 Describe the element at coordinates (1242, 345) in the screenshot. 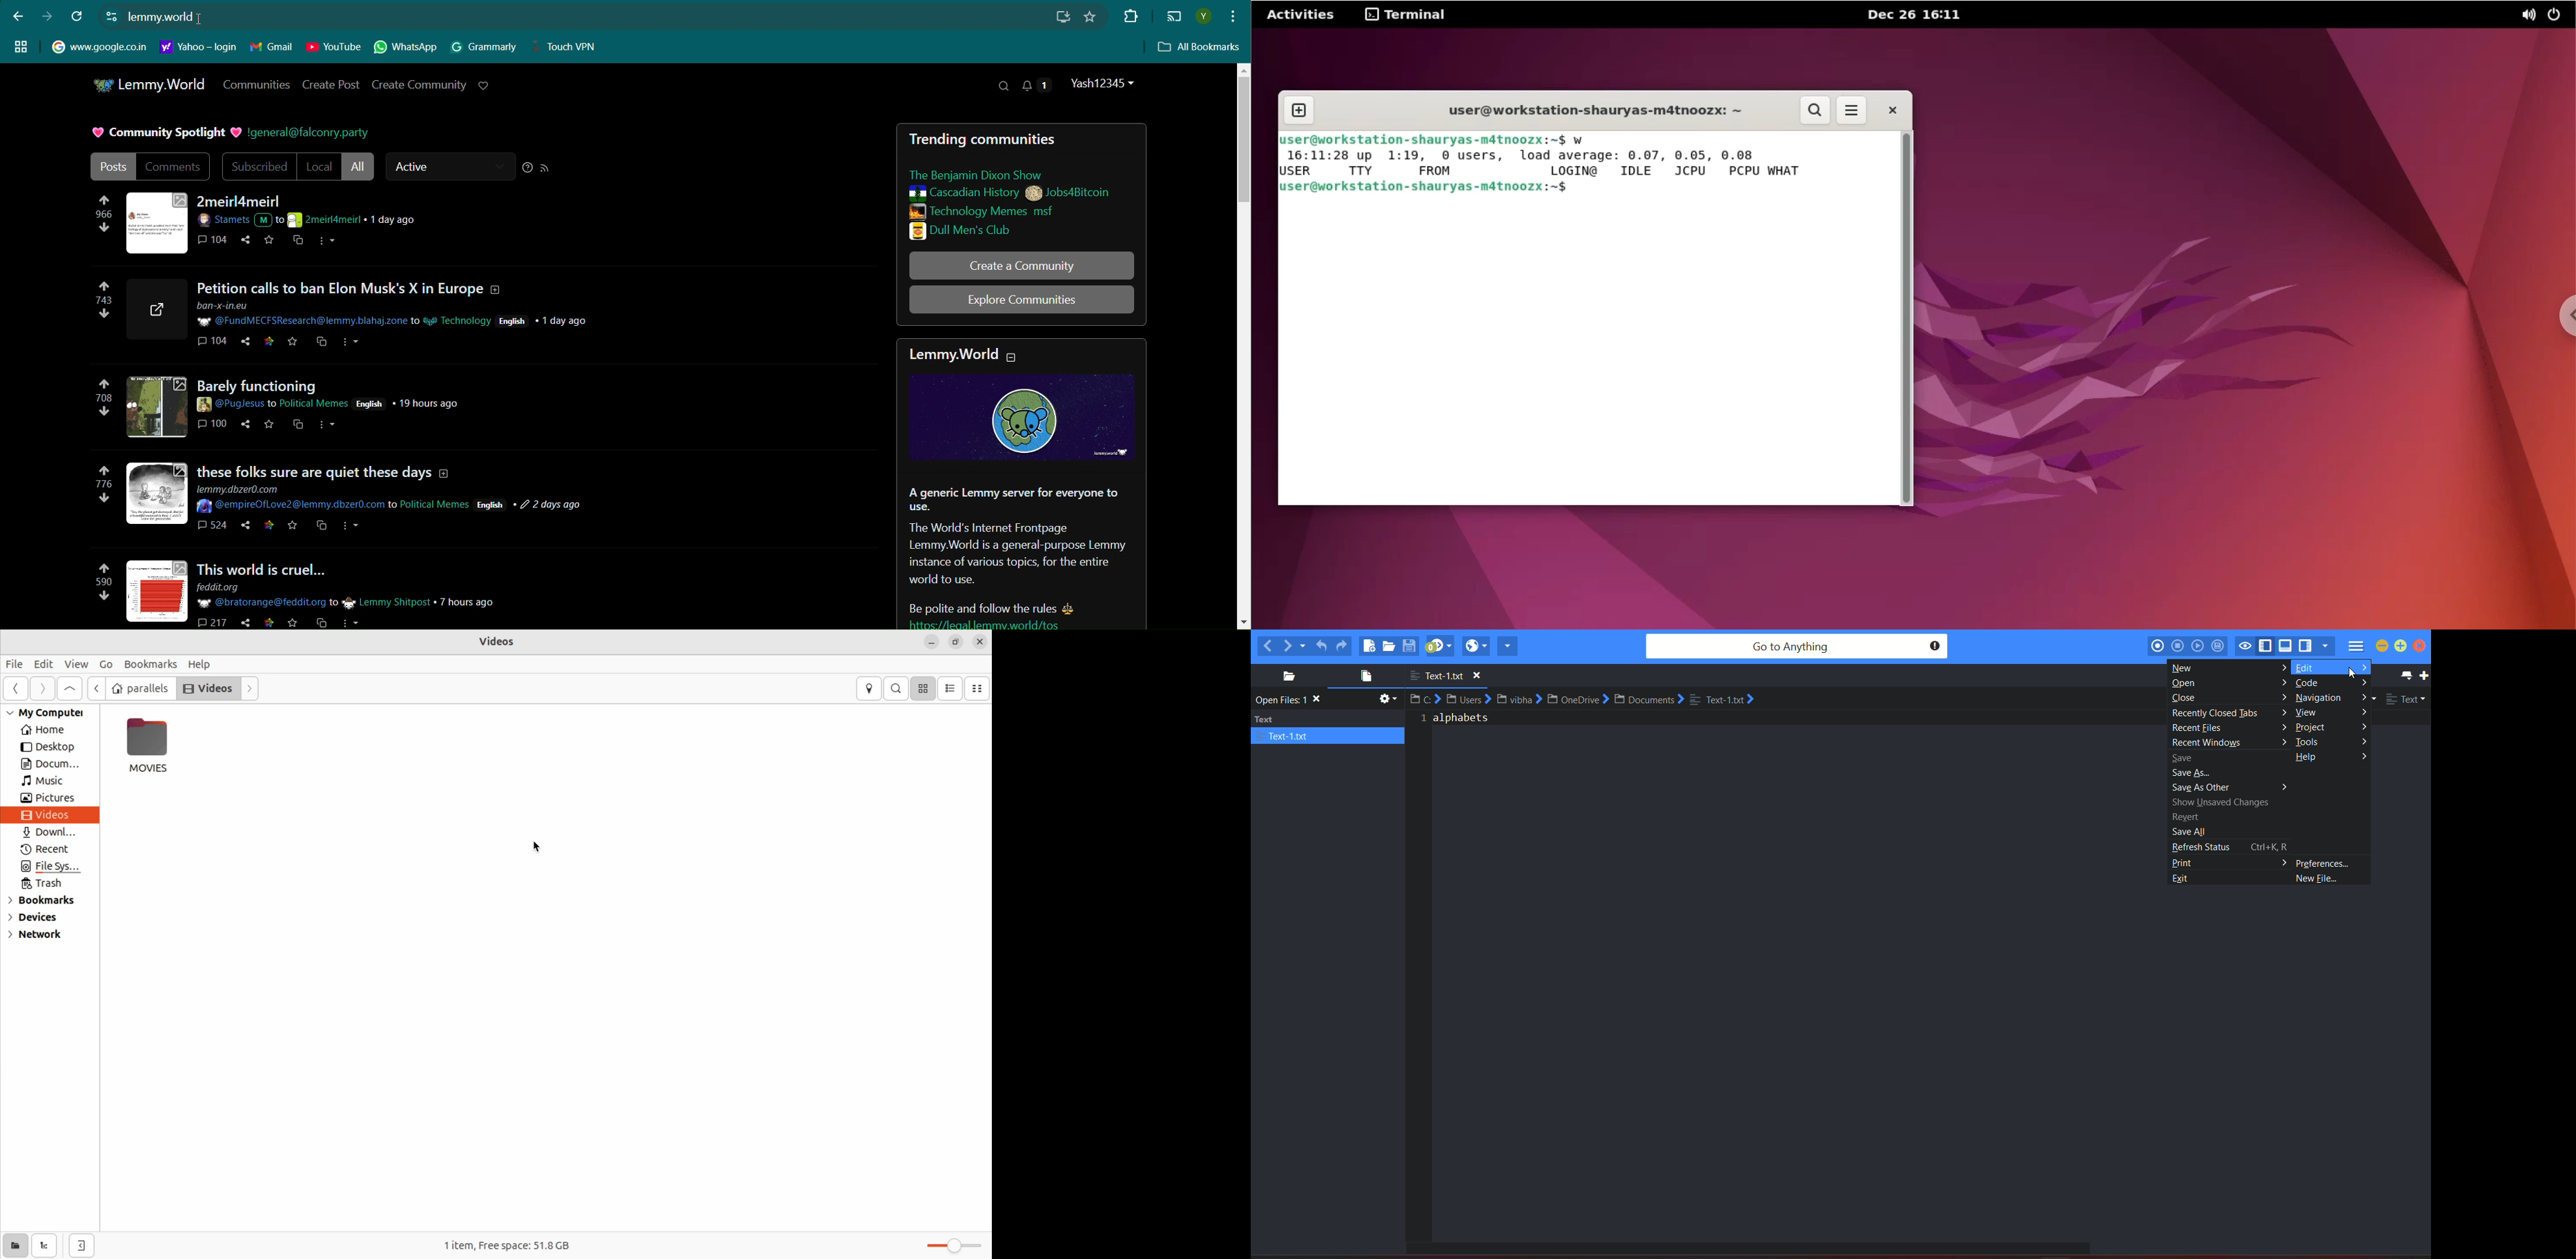

I see `Vertical Scroll bar` at that location.